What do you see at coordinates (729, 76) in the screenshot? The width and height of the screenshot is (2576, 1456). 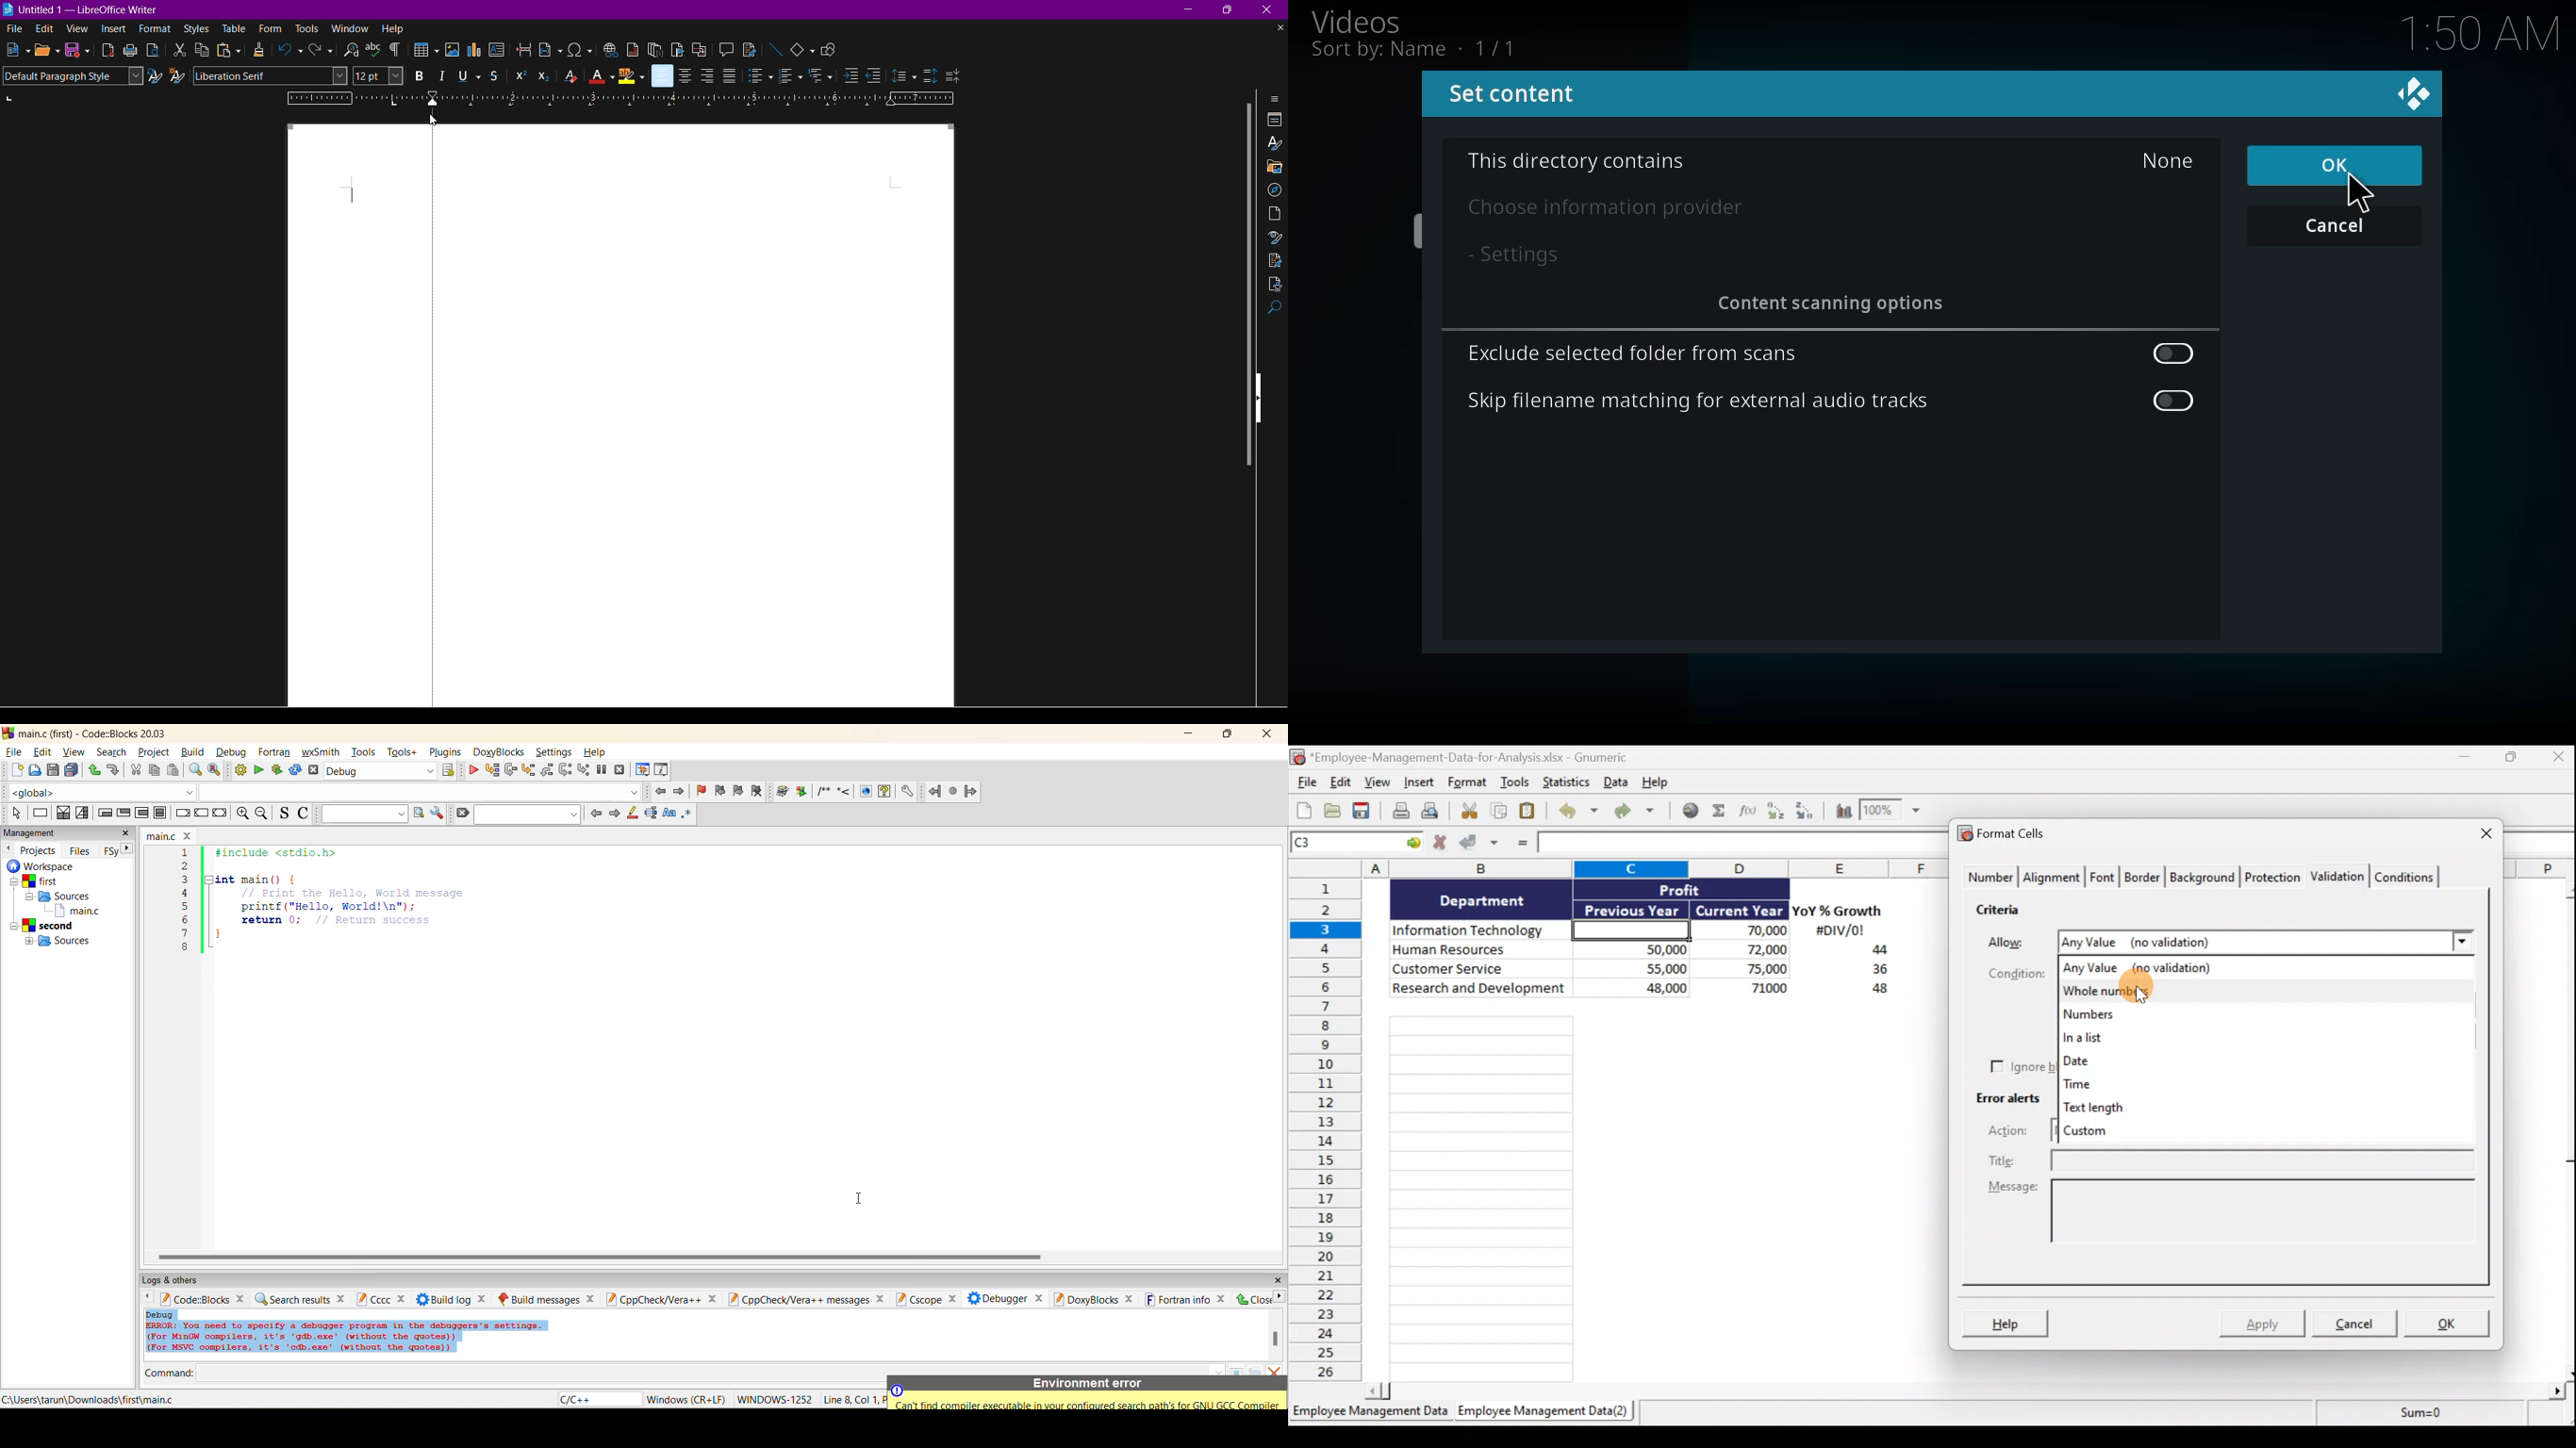 I see `Justified` at bounding box center [729, 76].